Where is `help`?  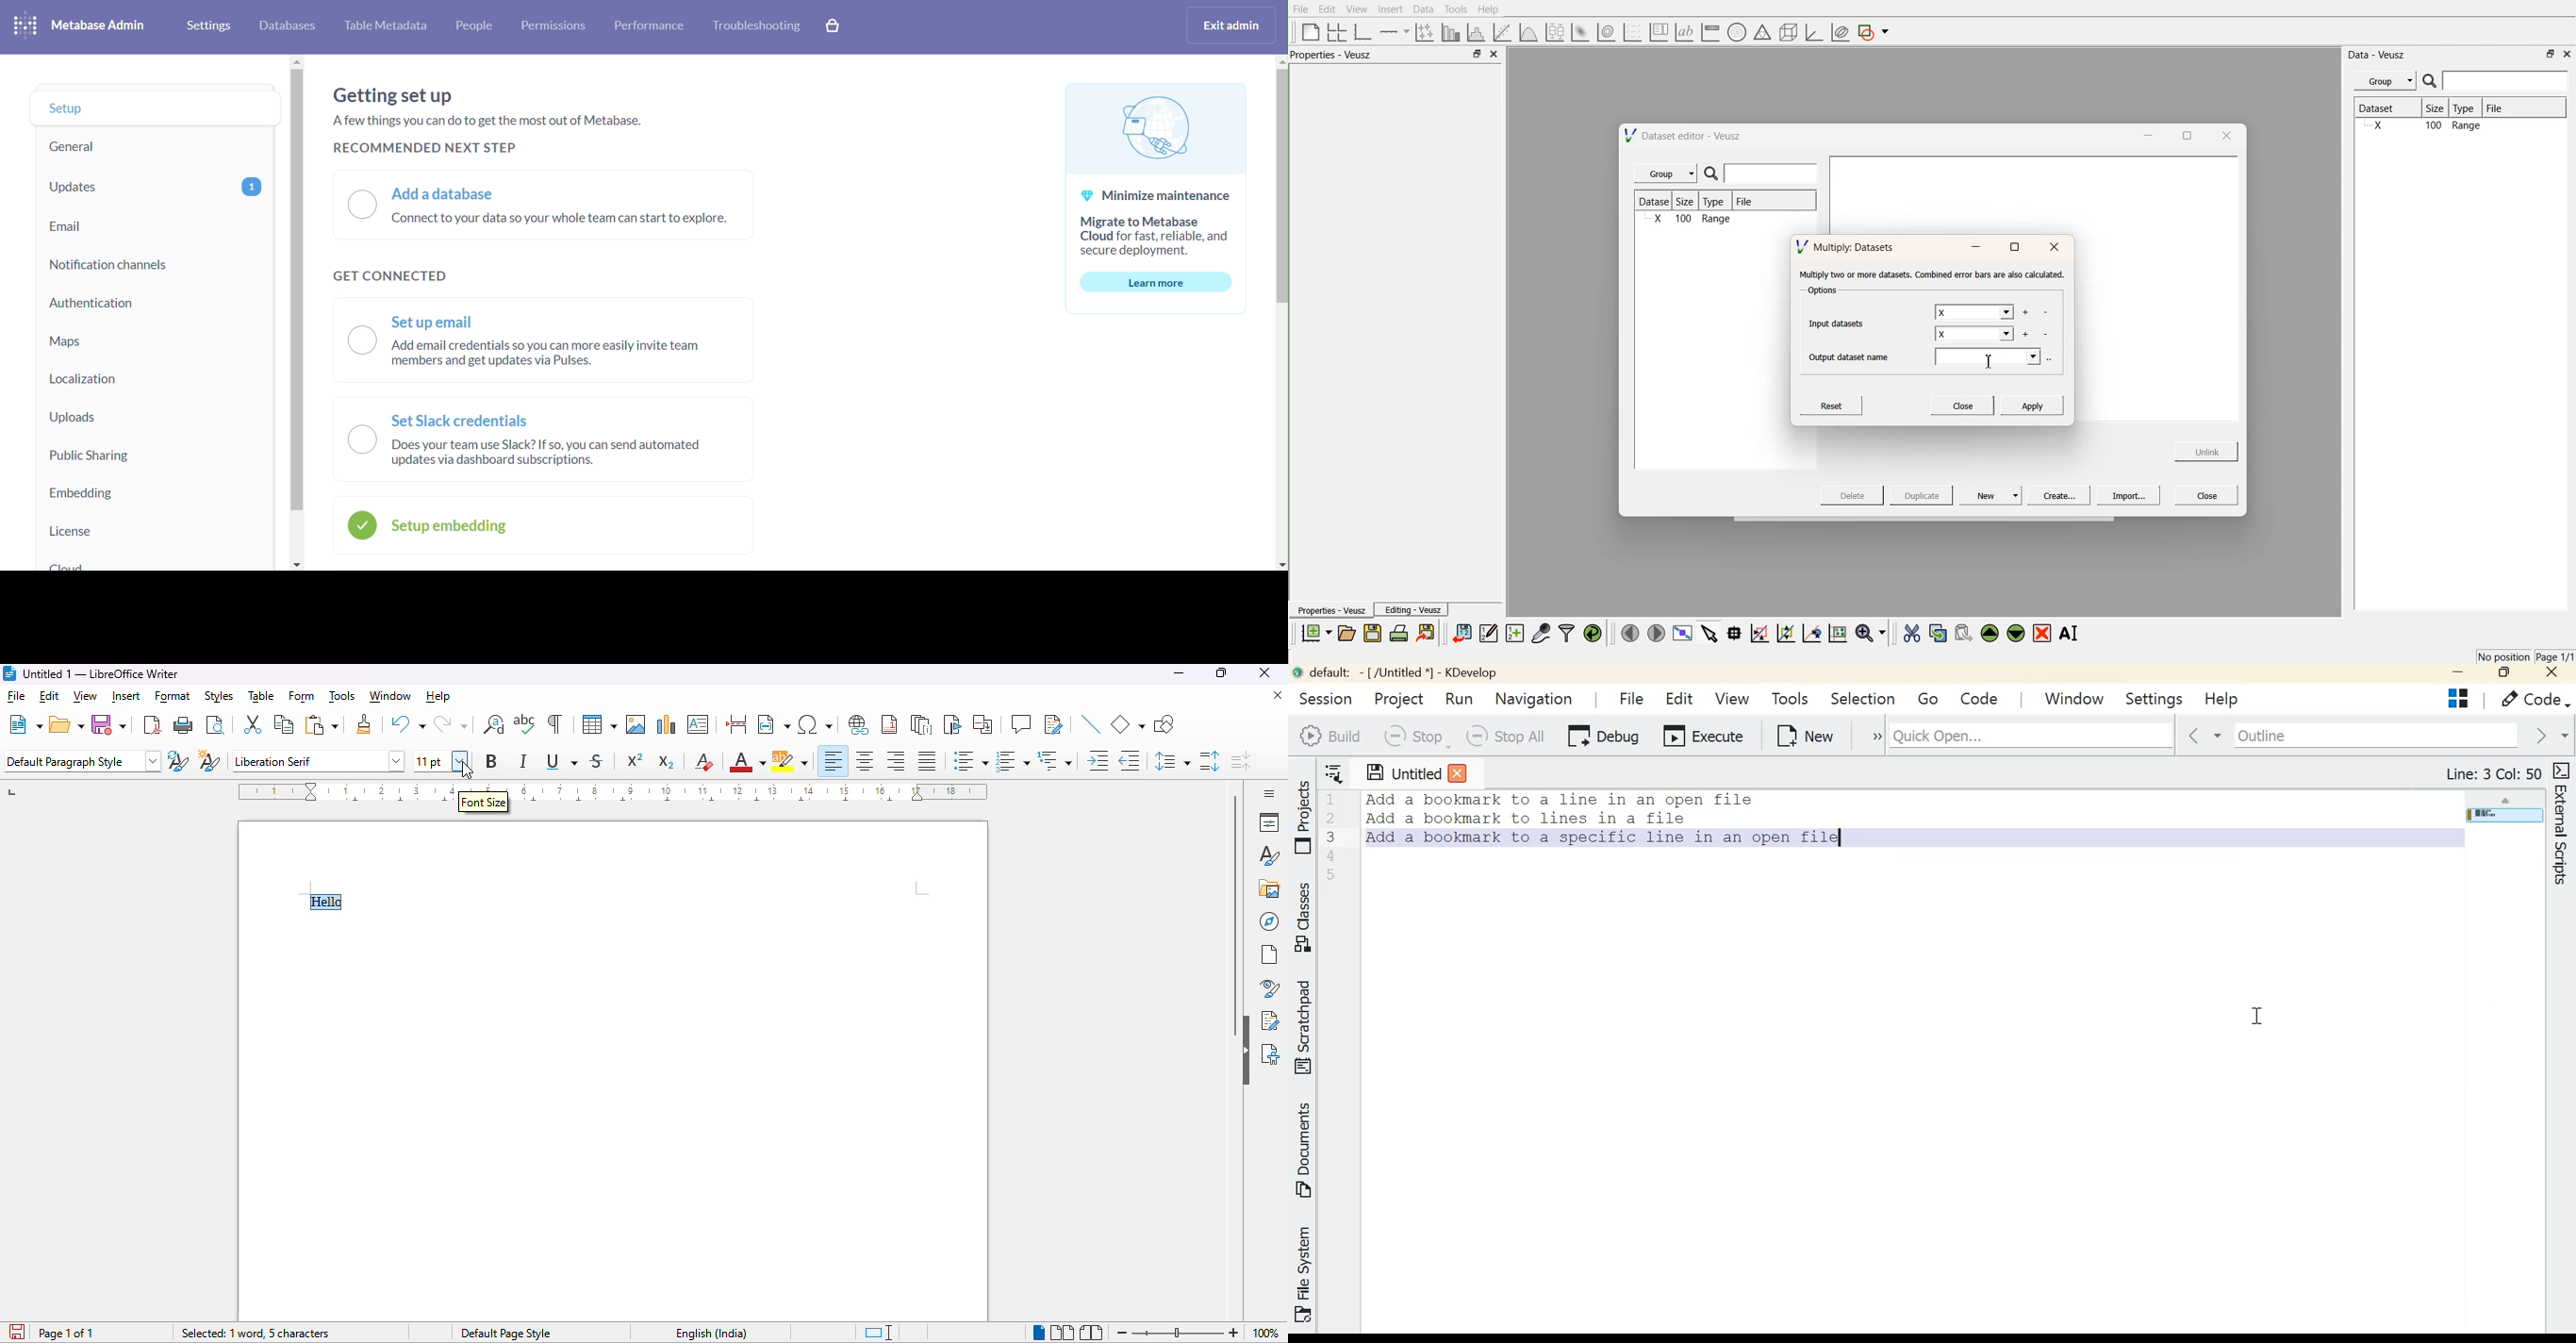 help is located at coordinates (438, 697).